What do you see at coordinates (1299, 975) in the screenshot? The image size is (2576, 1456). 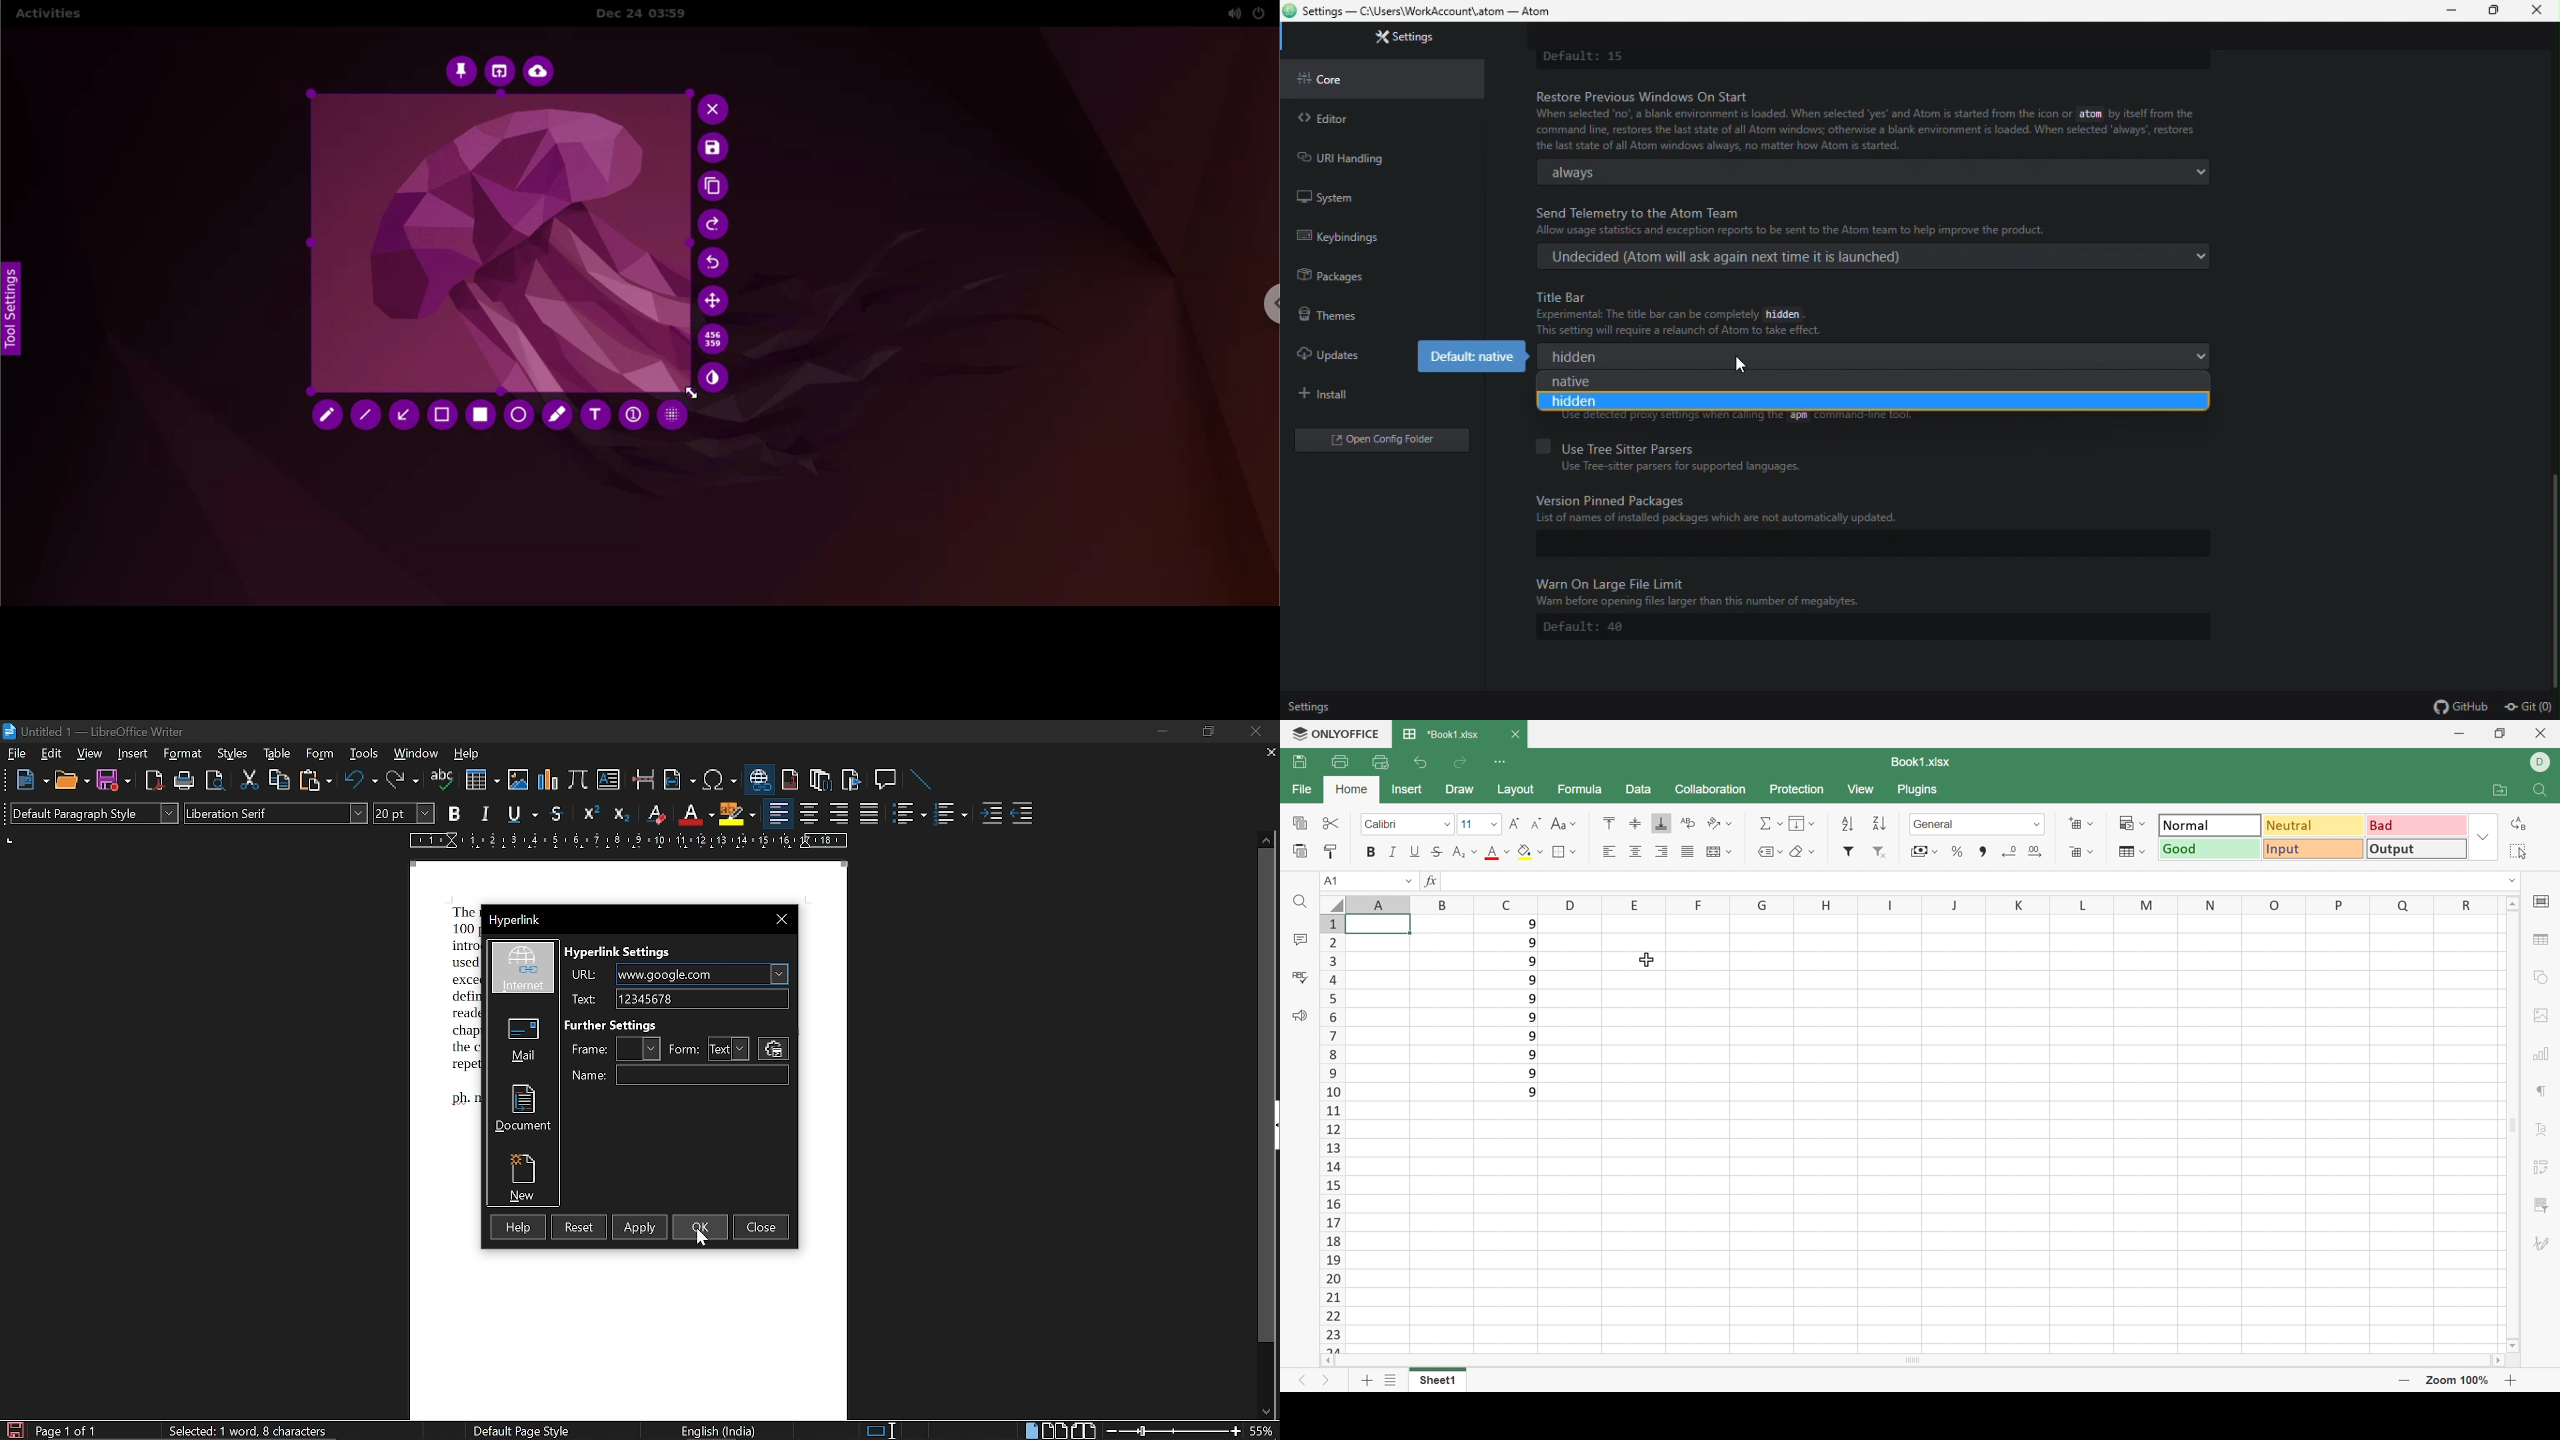 I see `Check Spelling` at bounding box center [1299, 975].